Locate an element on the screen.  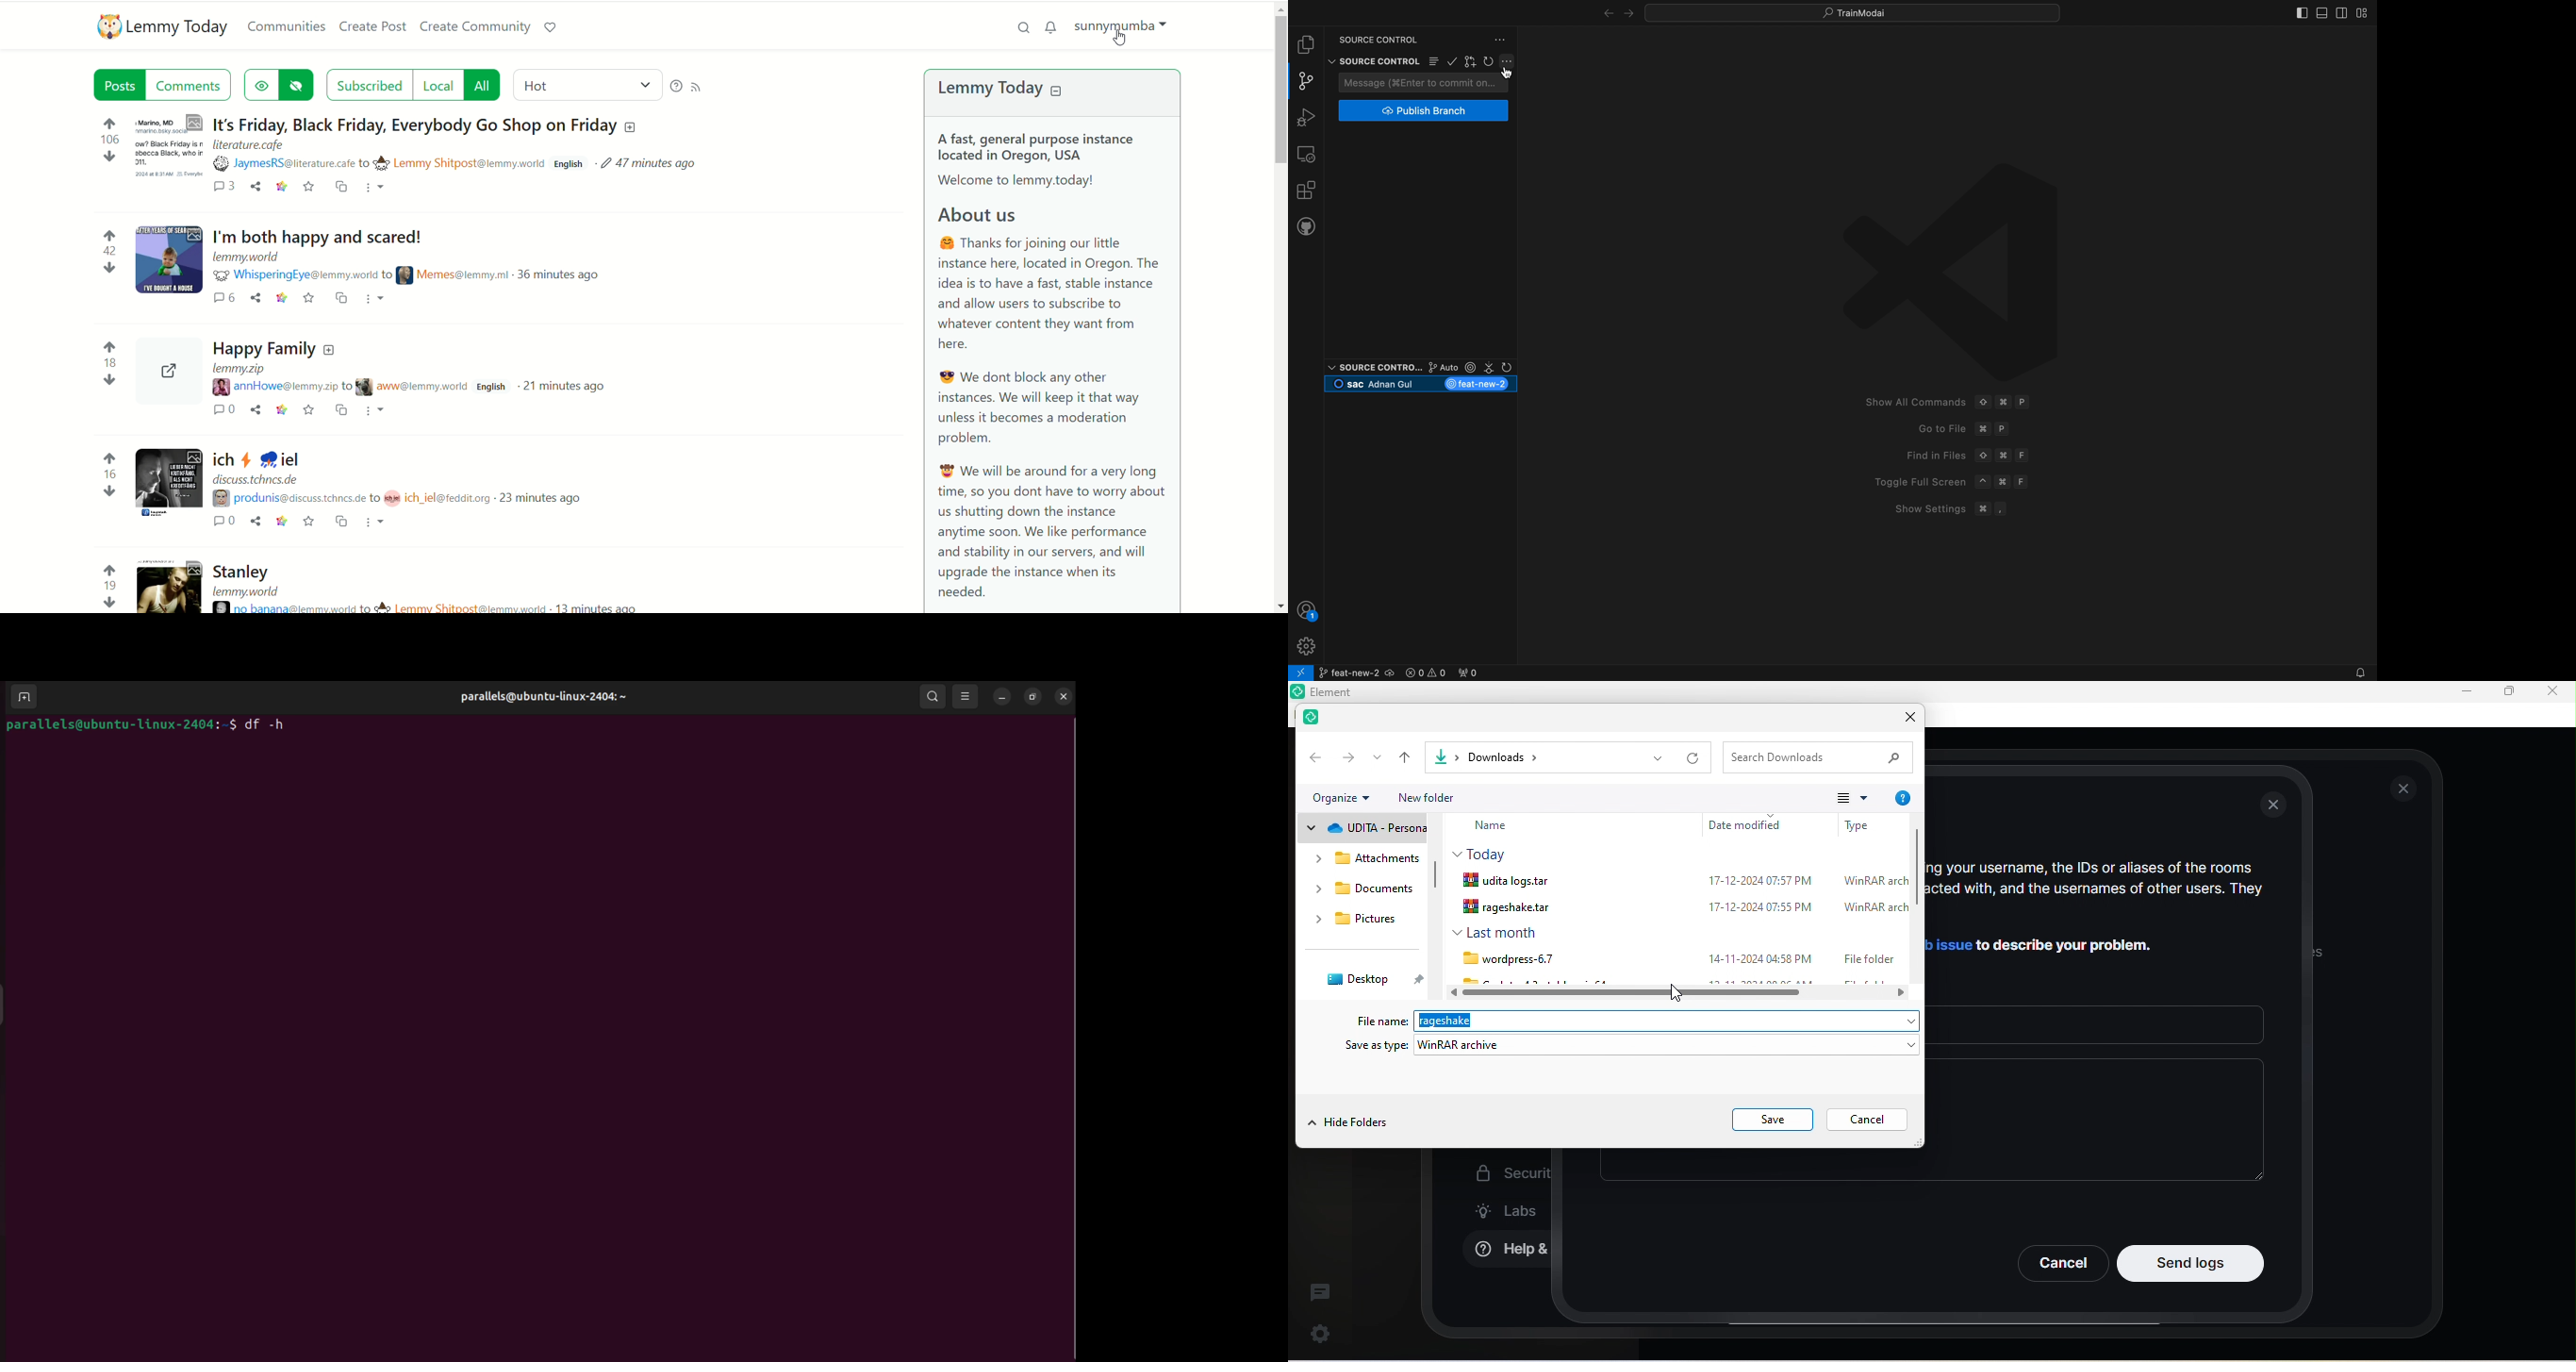
lemmy today is located at coordinates (987, 89).